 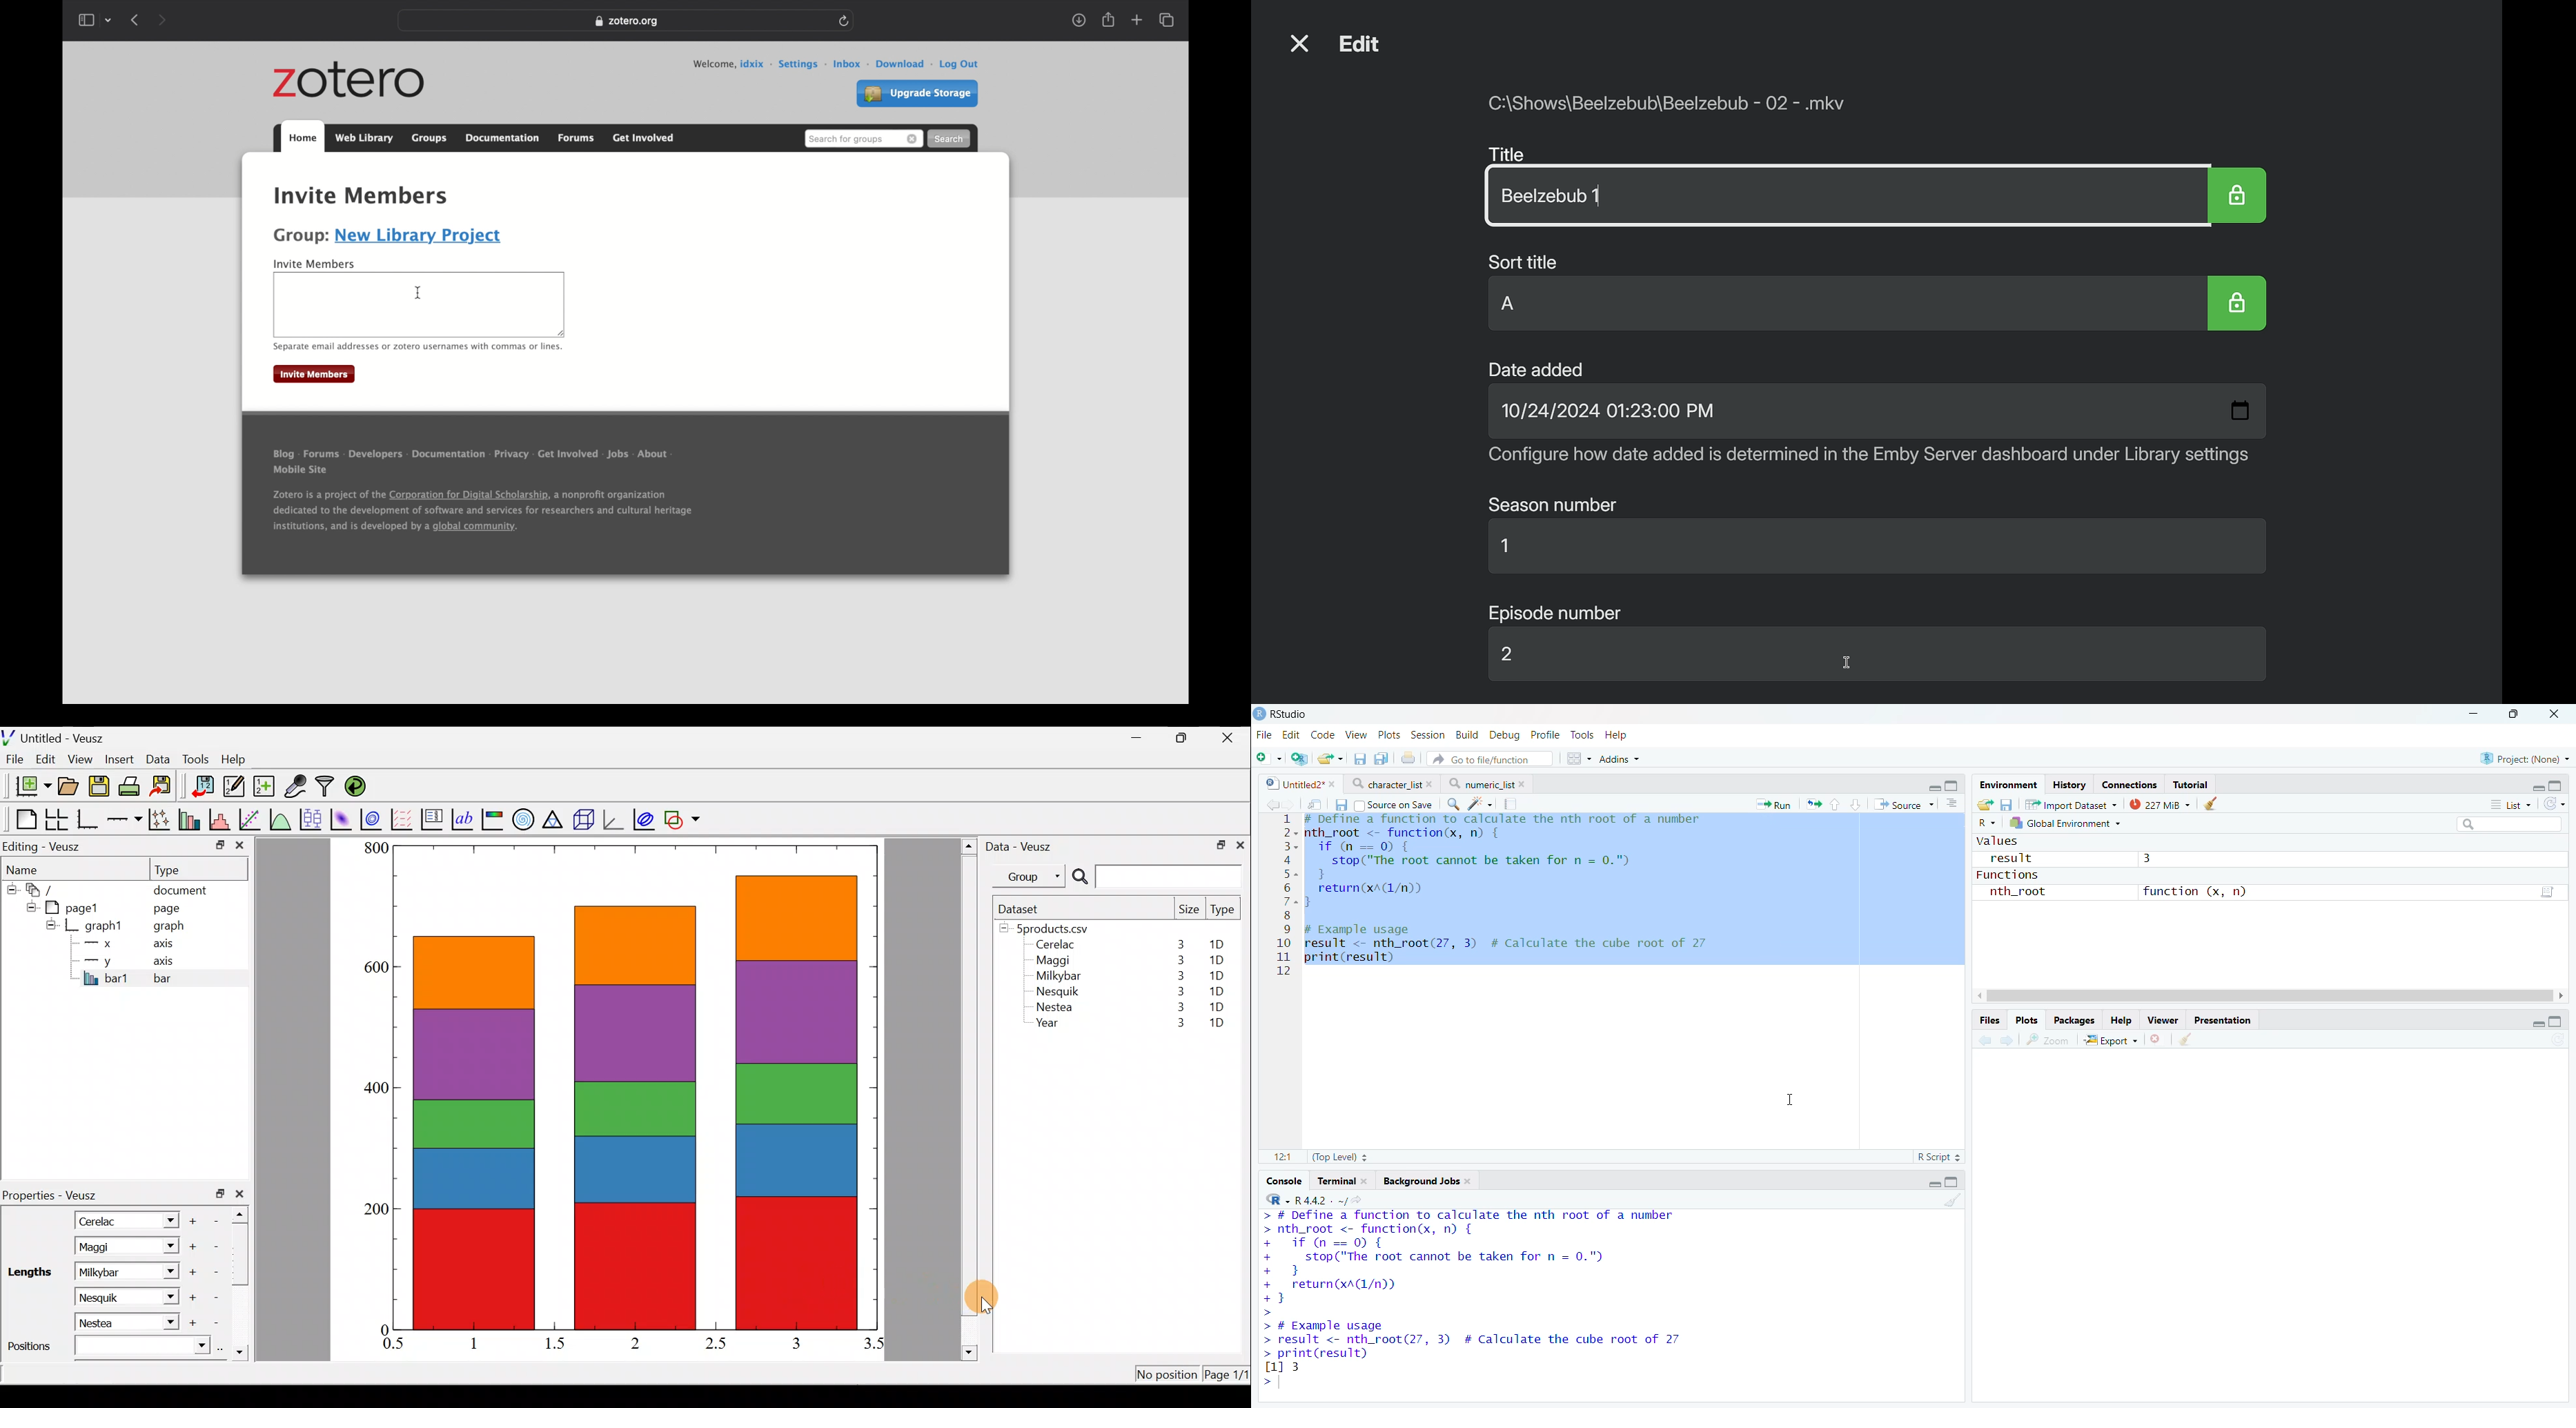 What do you see at coordinates (242, 1194) in the screenshot?
I see `close` at bounding box center [242, 1194].